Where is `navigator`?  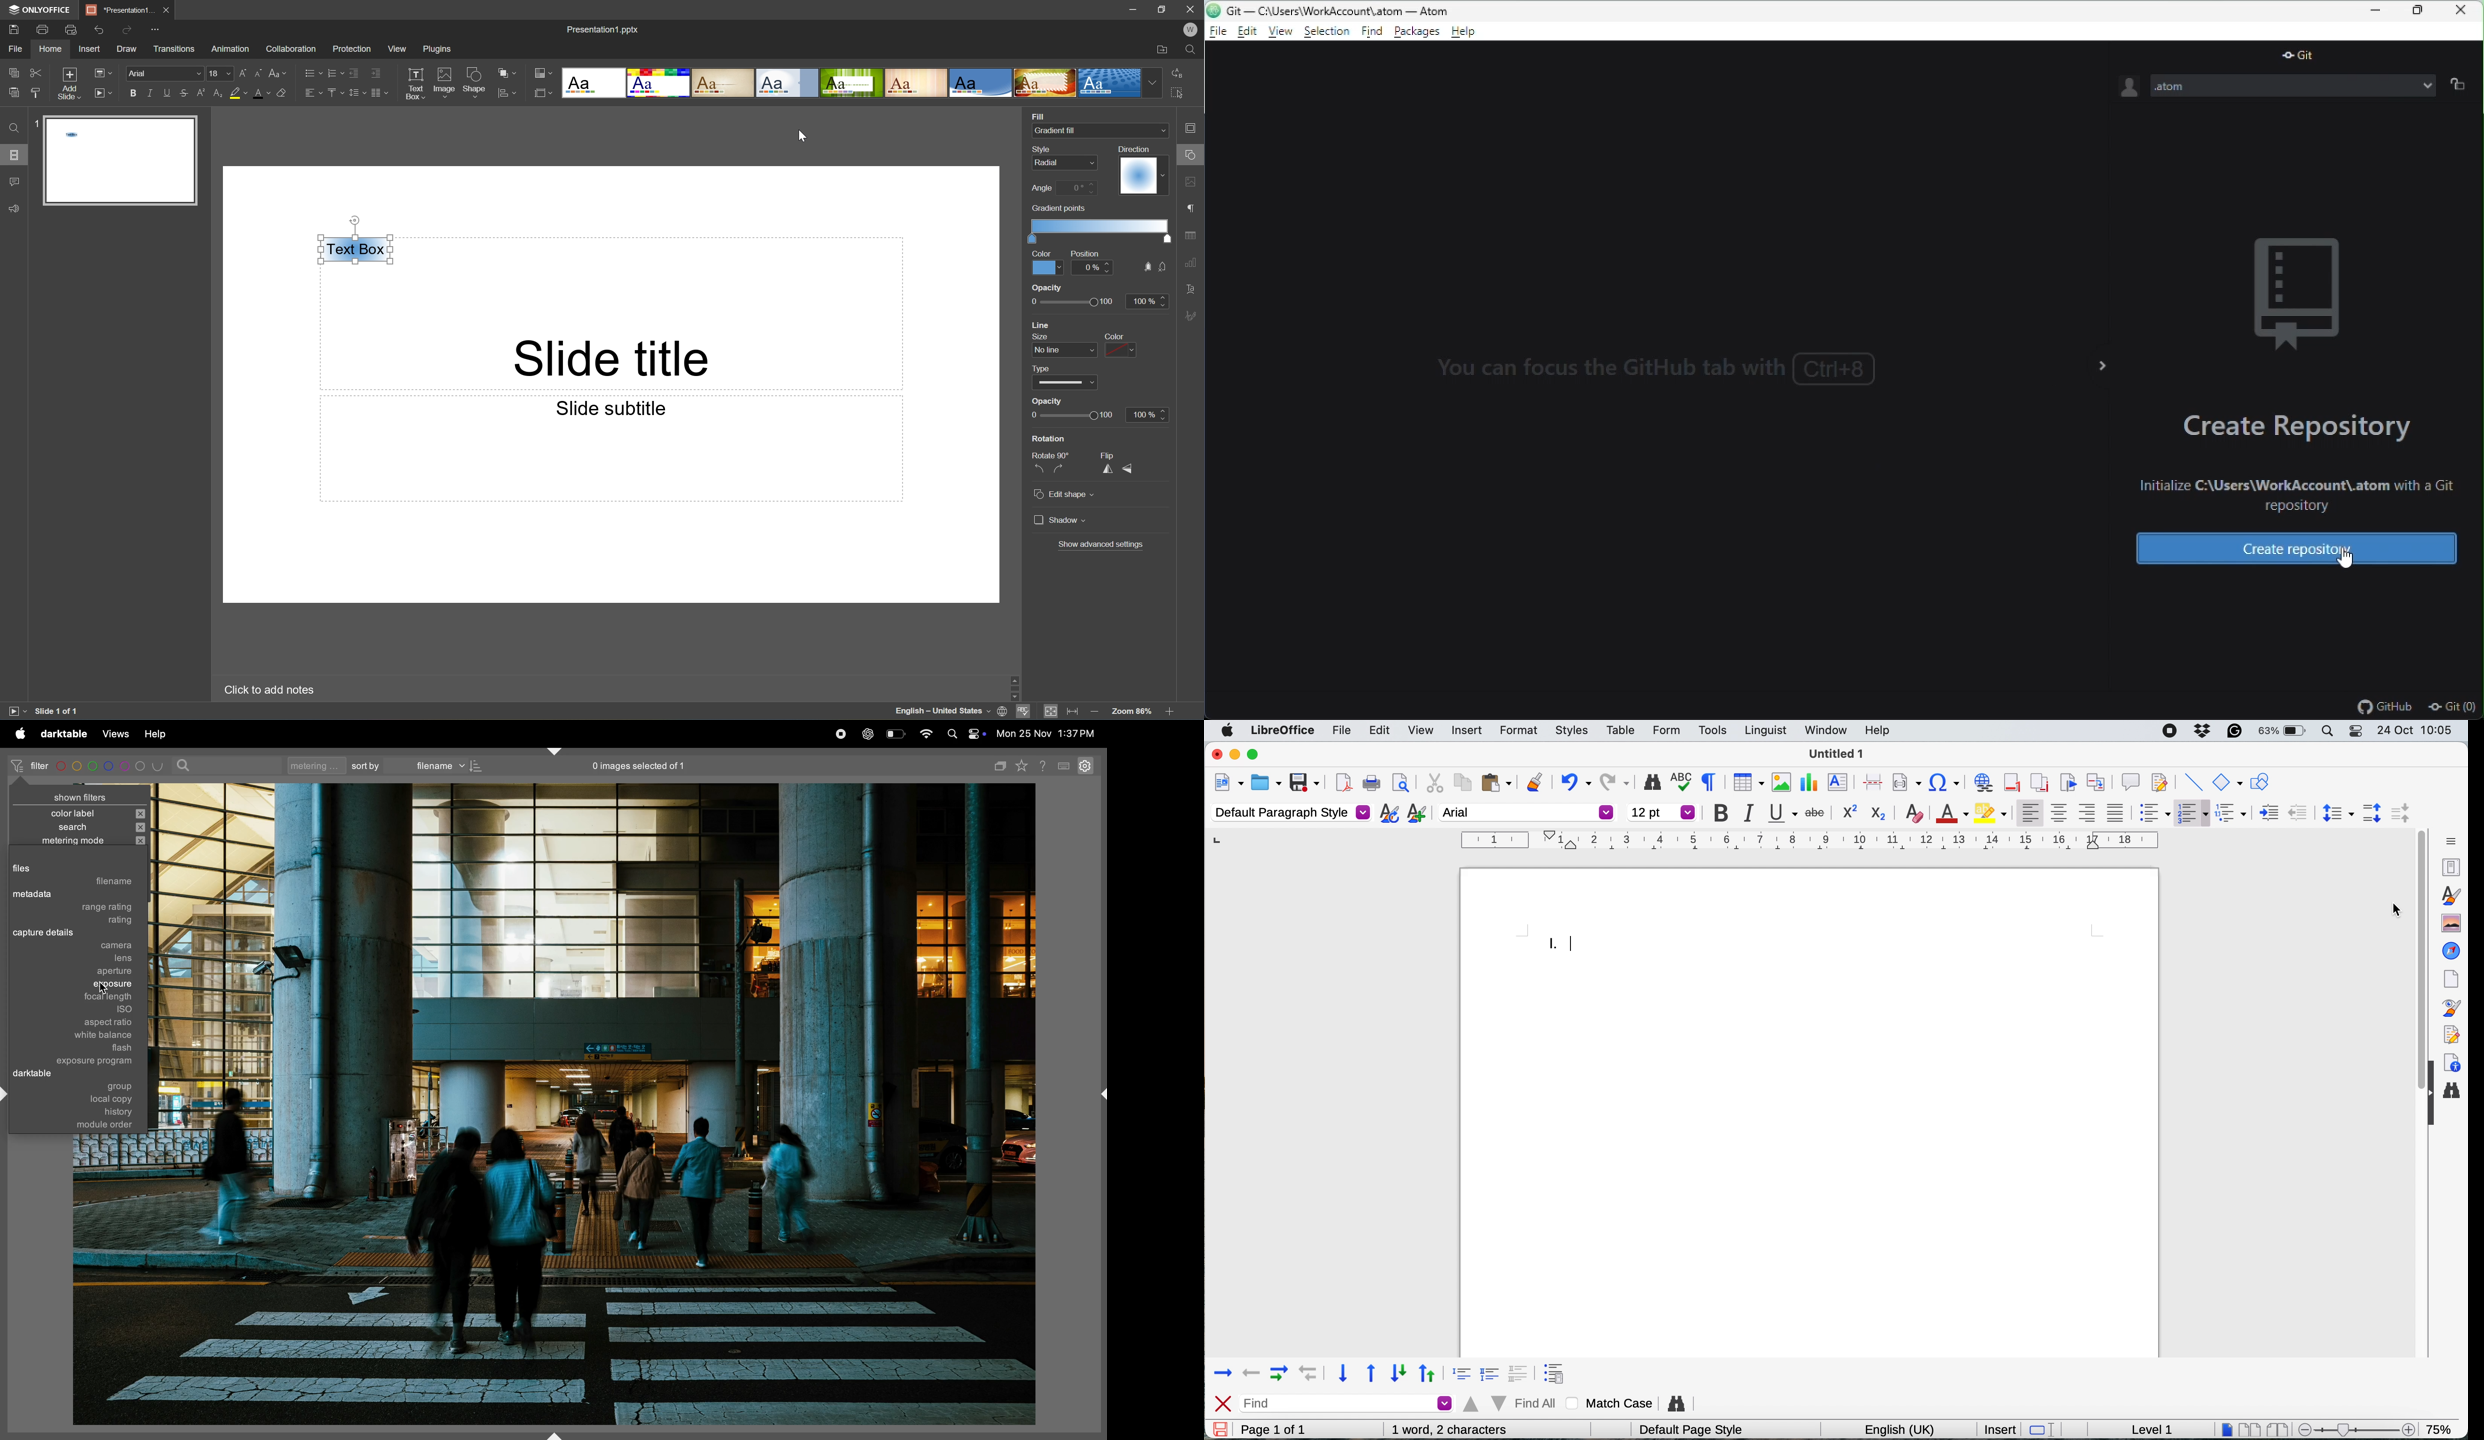 navigator is located at coordinates (2452, 950).